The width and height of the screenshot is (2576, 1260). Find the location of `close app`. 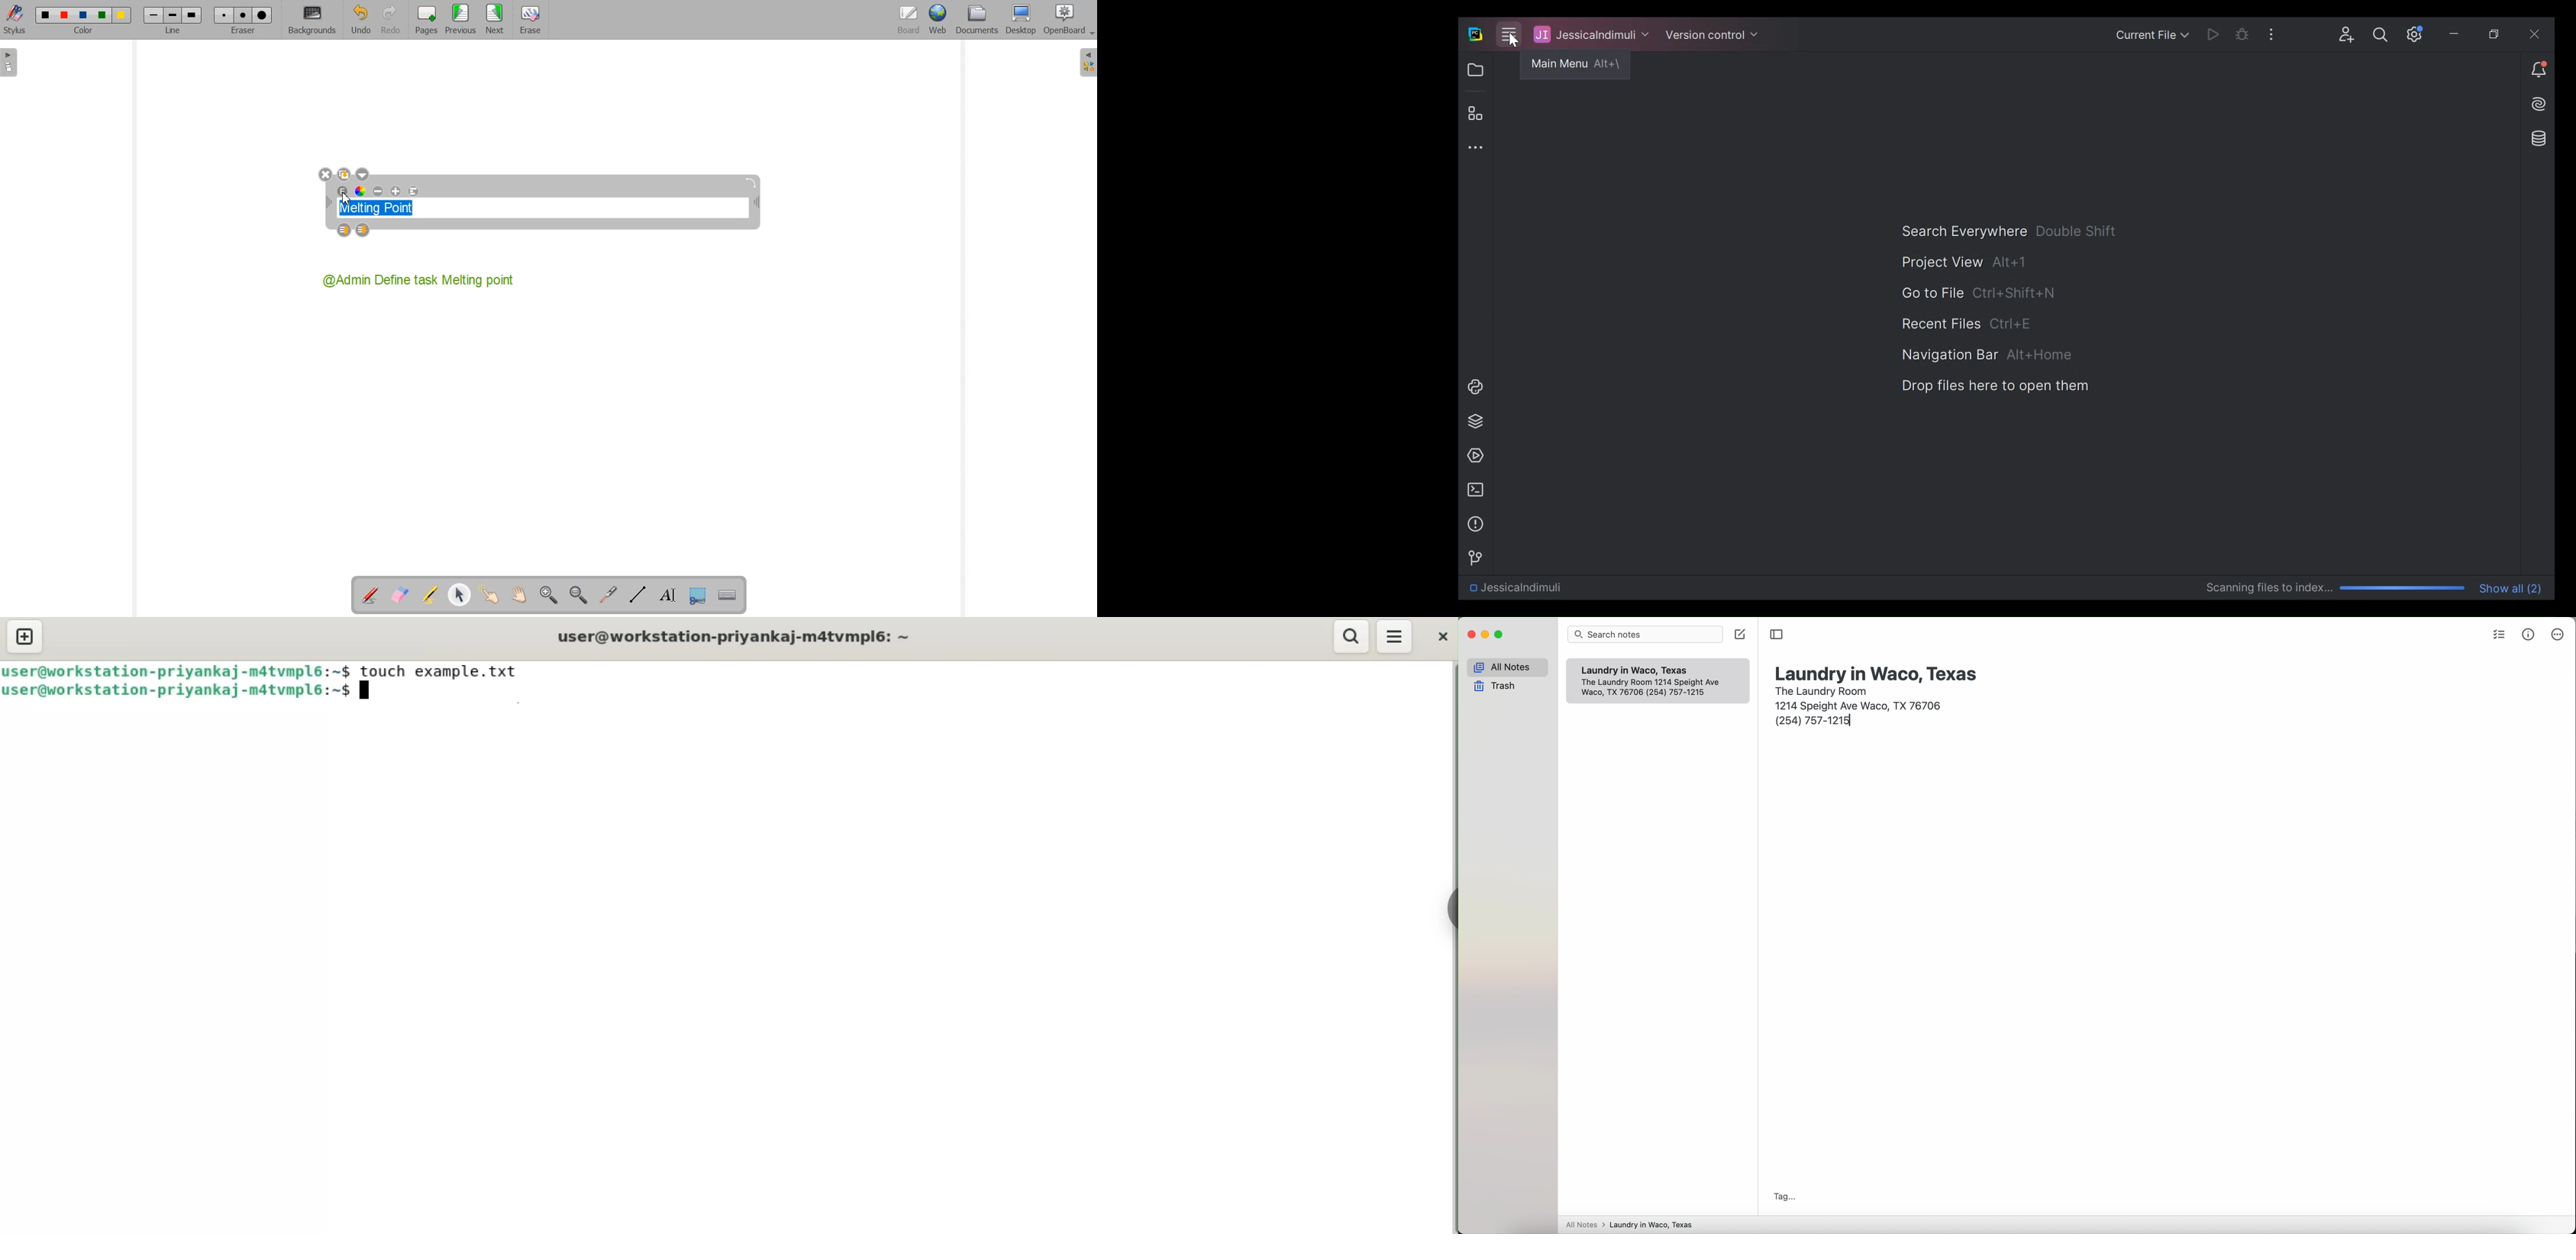

close app is located at coordinates (1472, 635).